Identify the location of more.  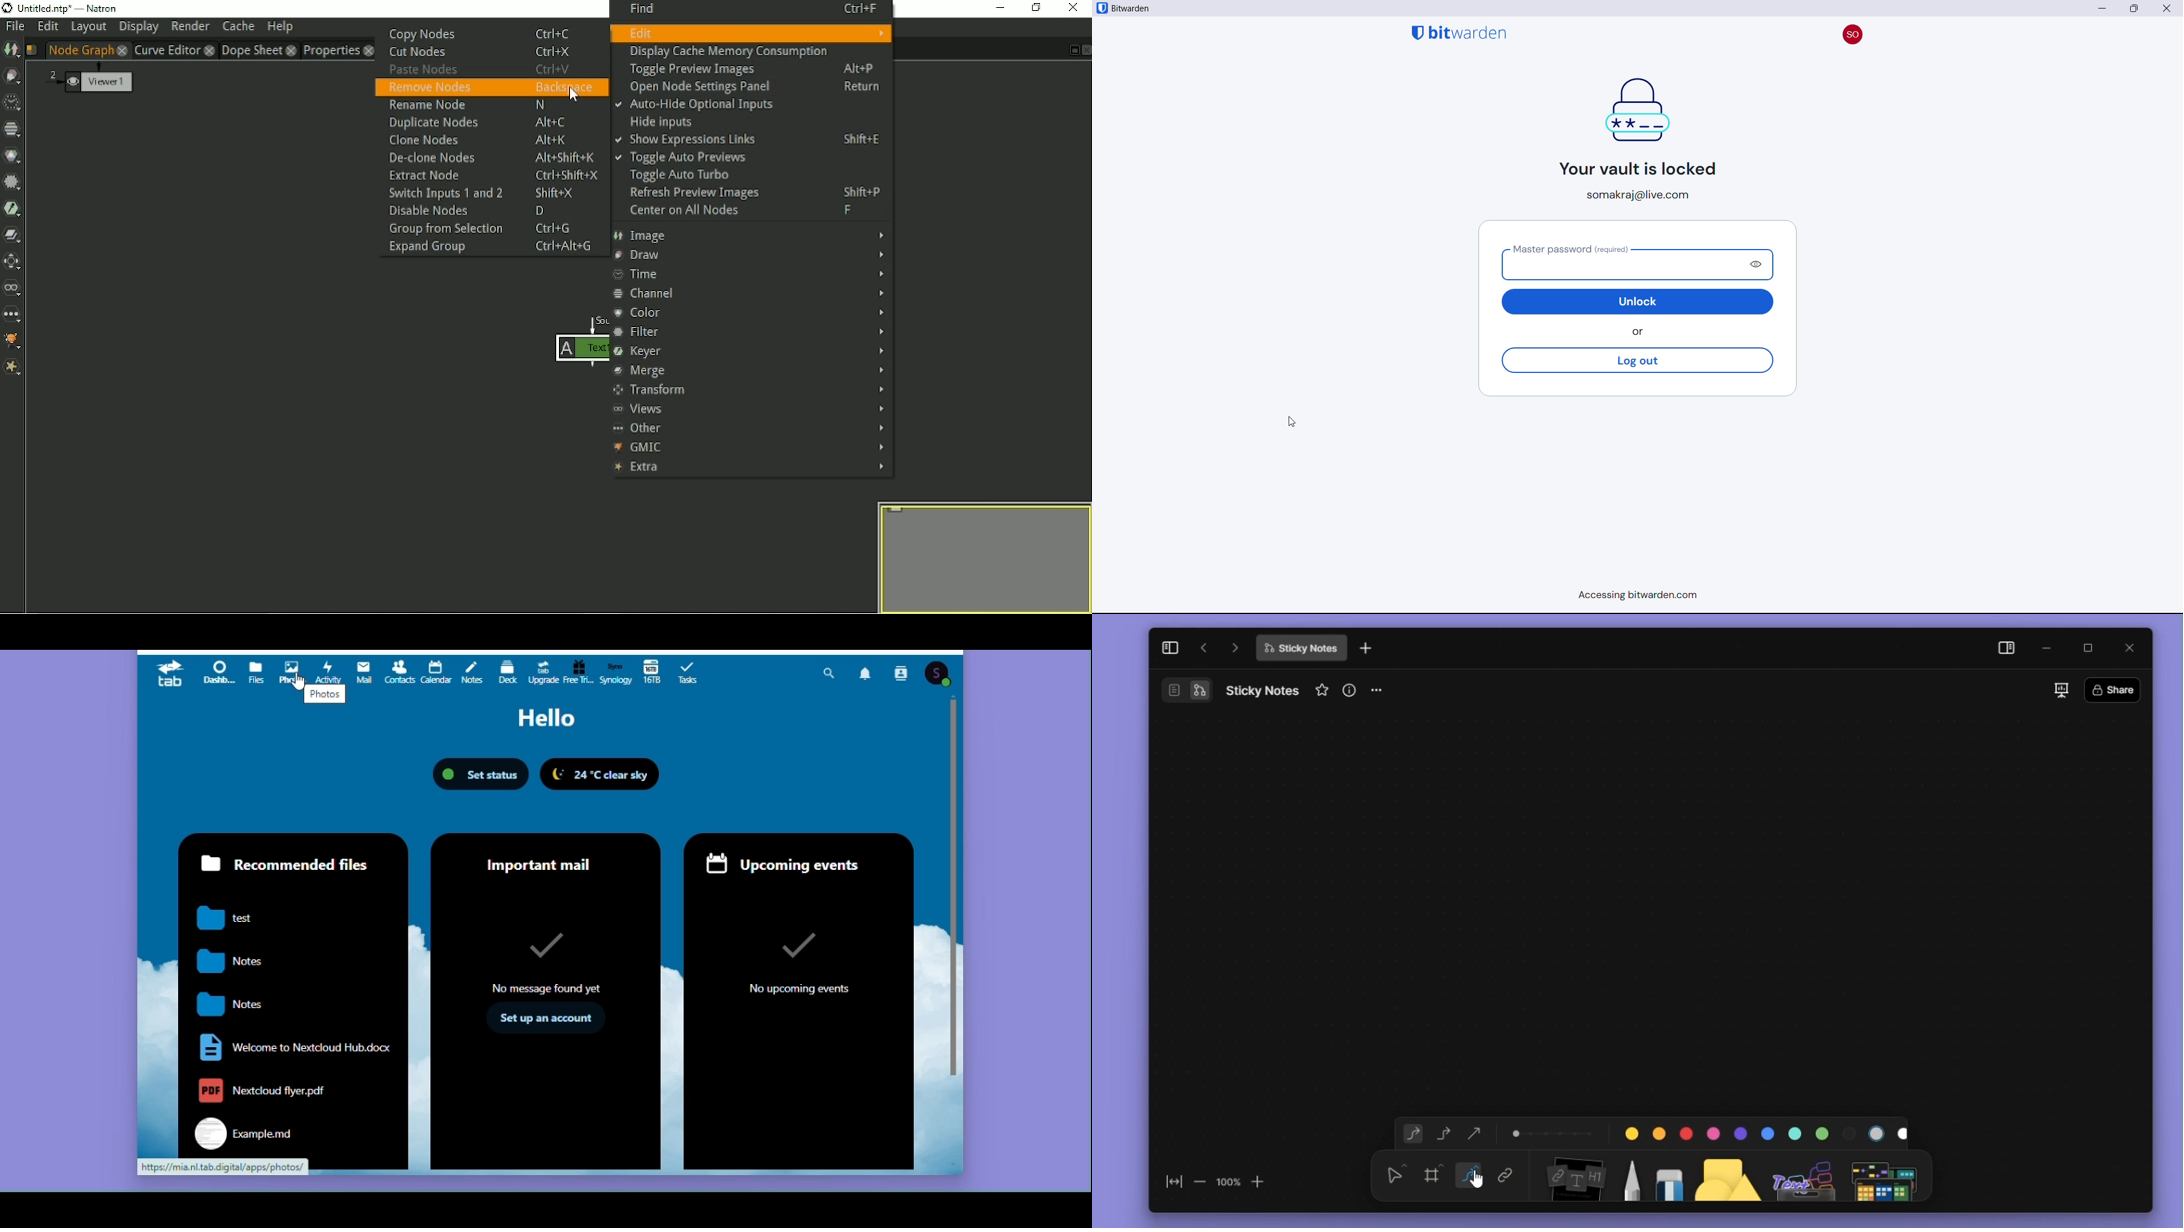
(1888, 1175).